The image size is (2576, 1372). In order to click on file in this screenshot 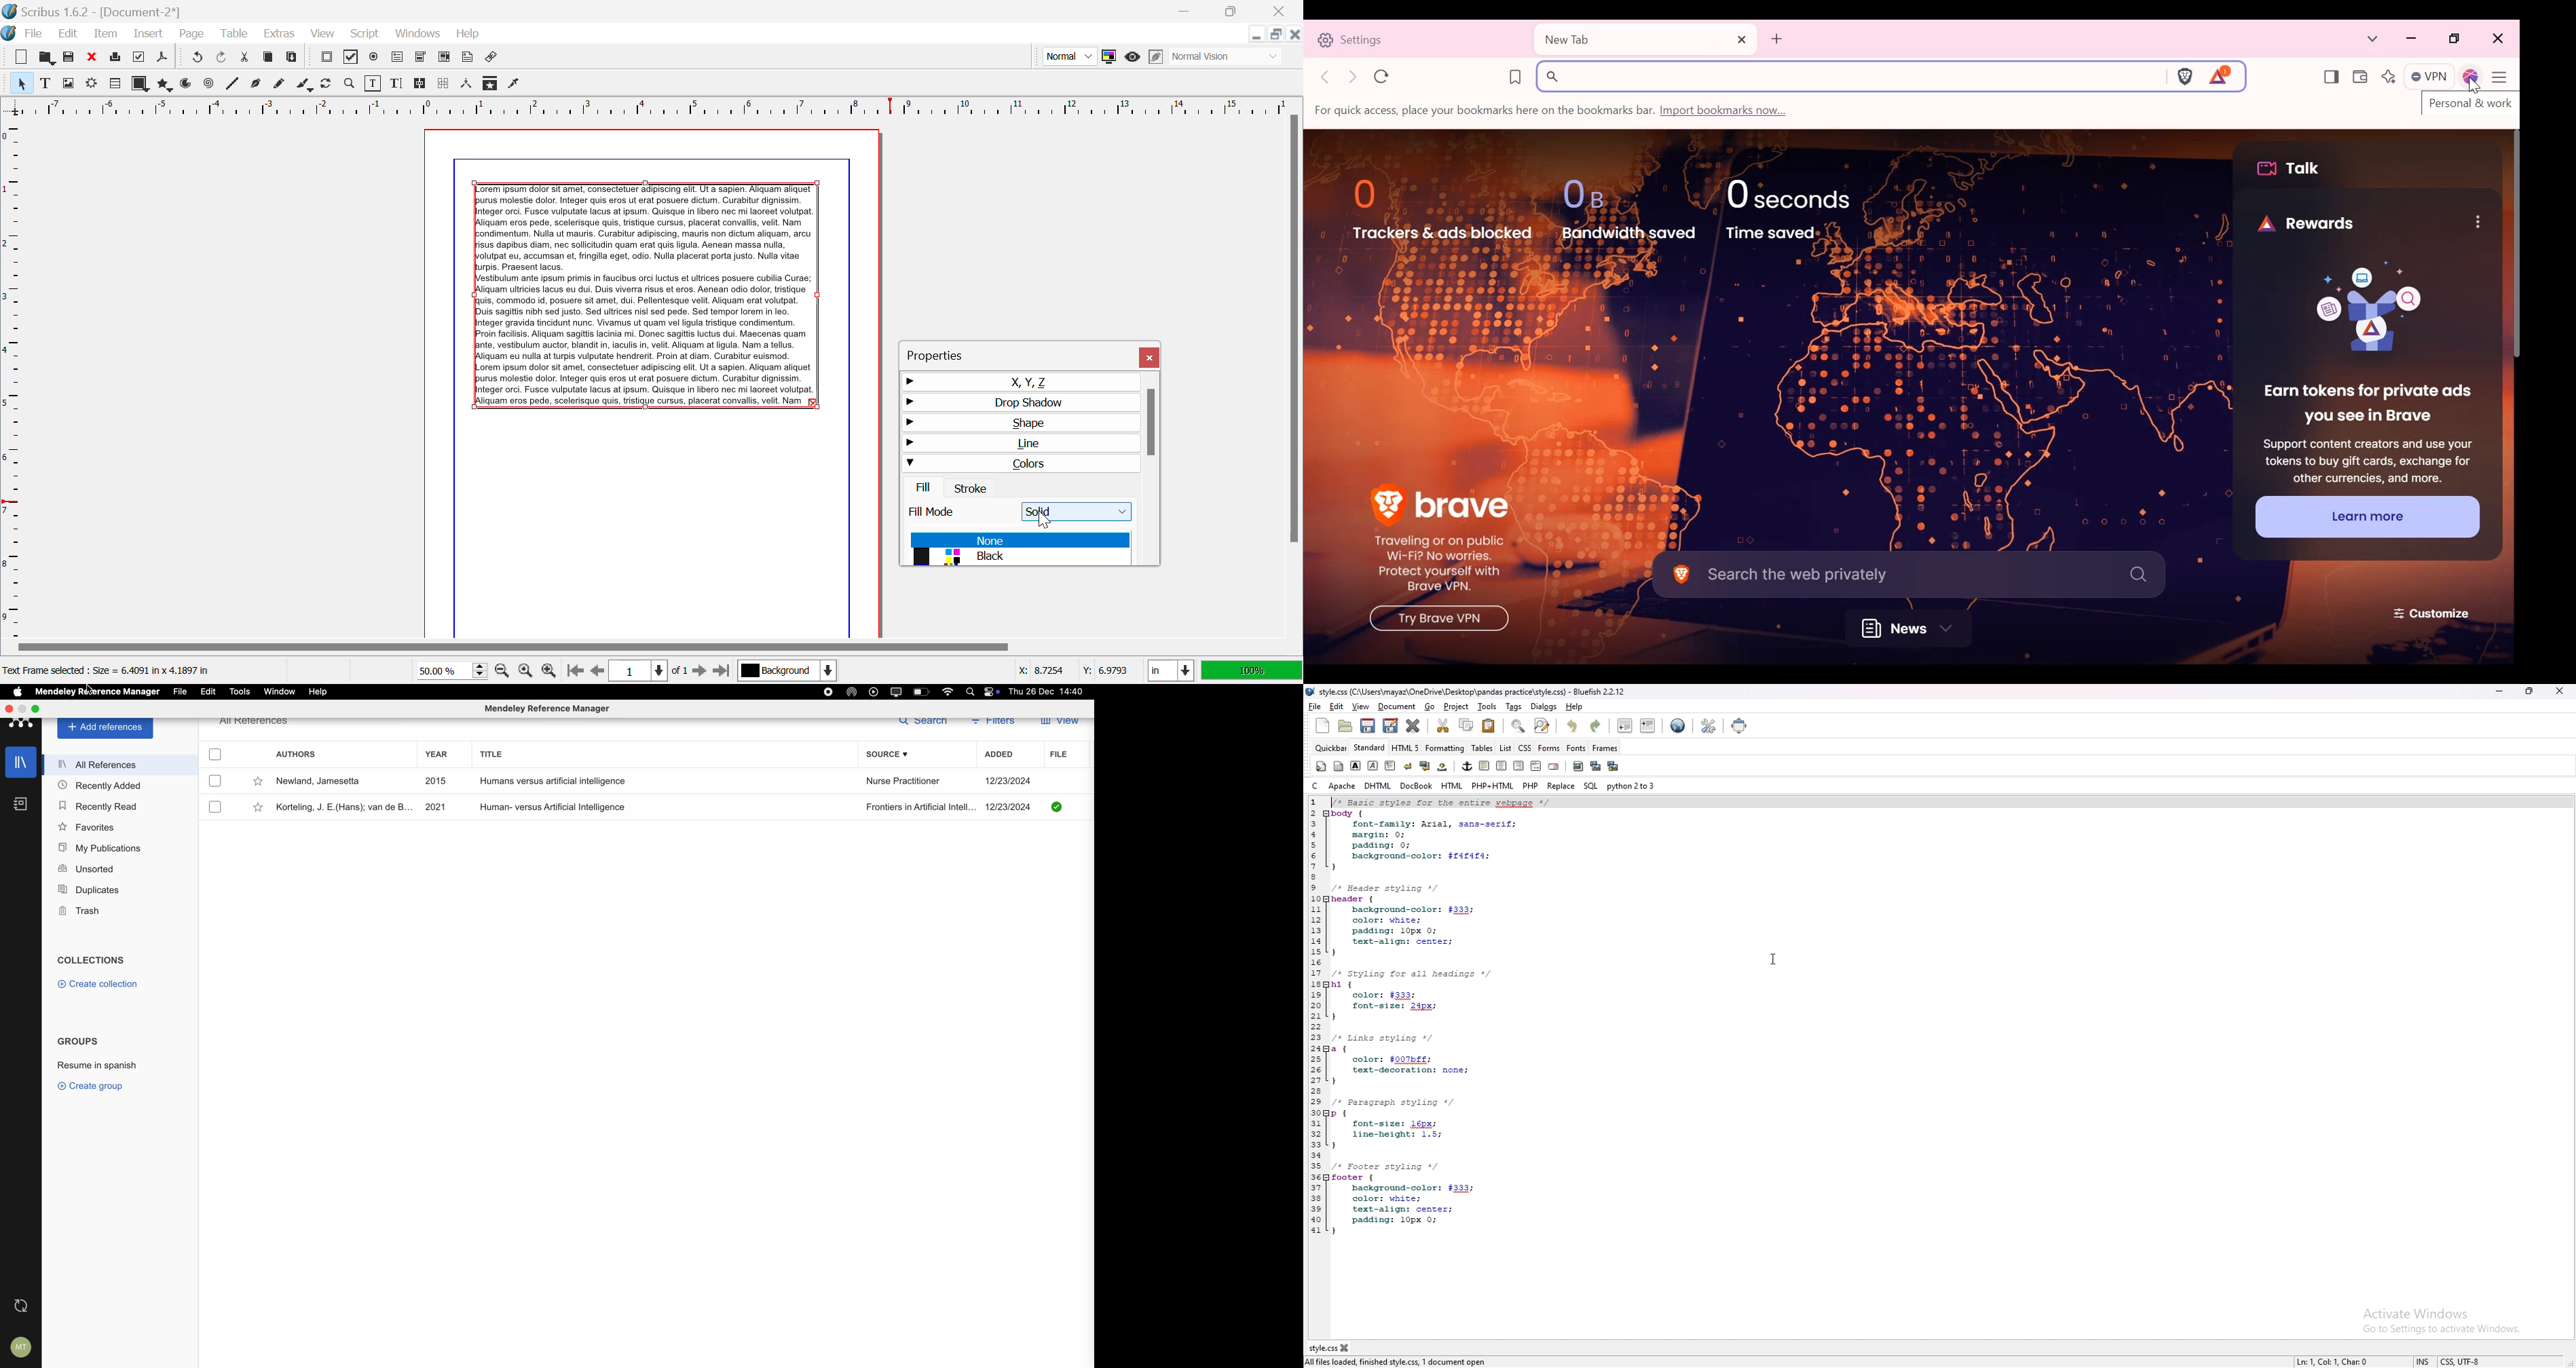, I will do `click(1057, 755)`.